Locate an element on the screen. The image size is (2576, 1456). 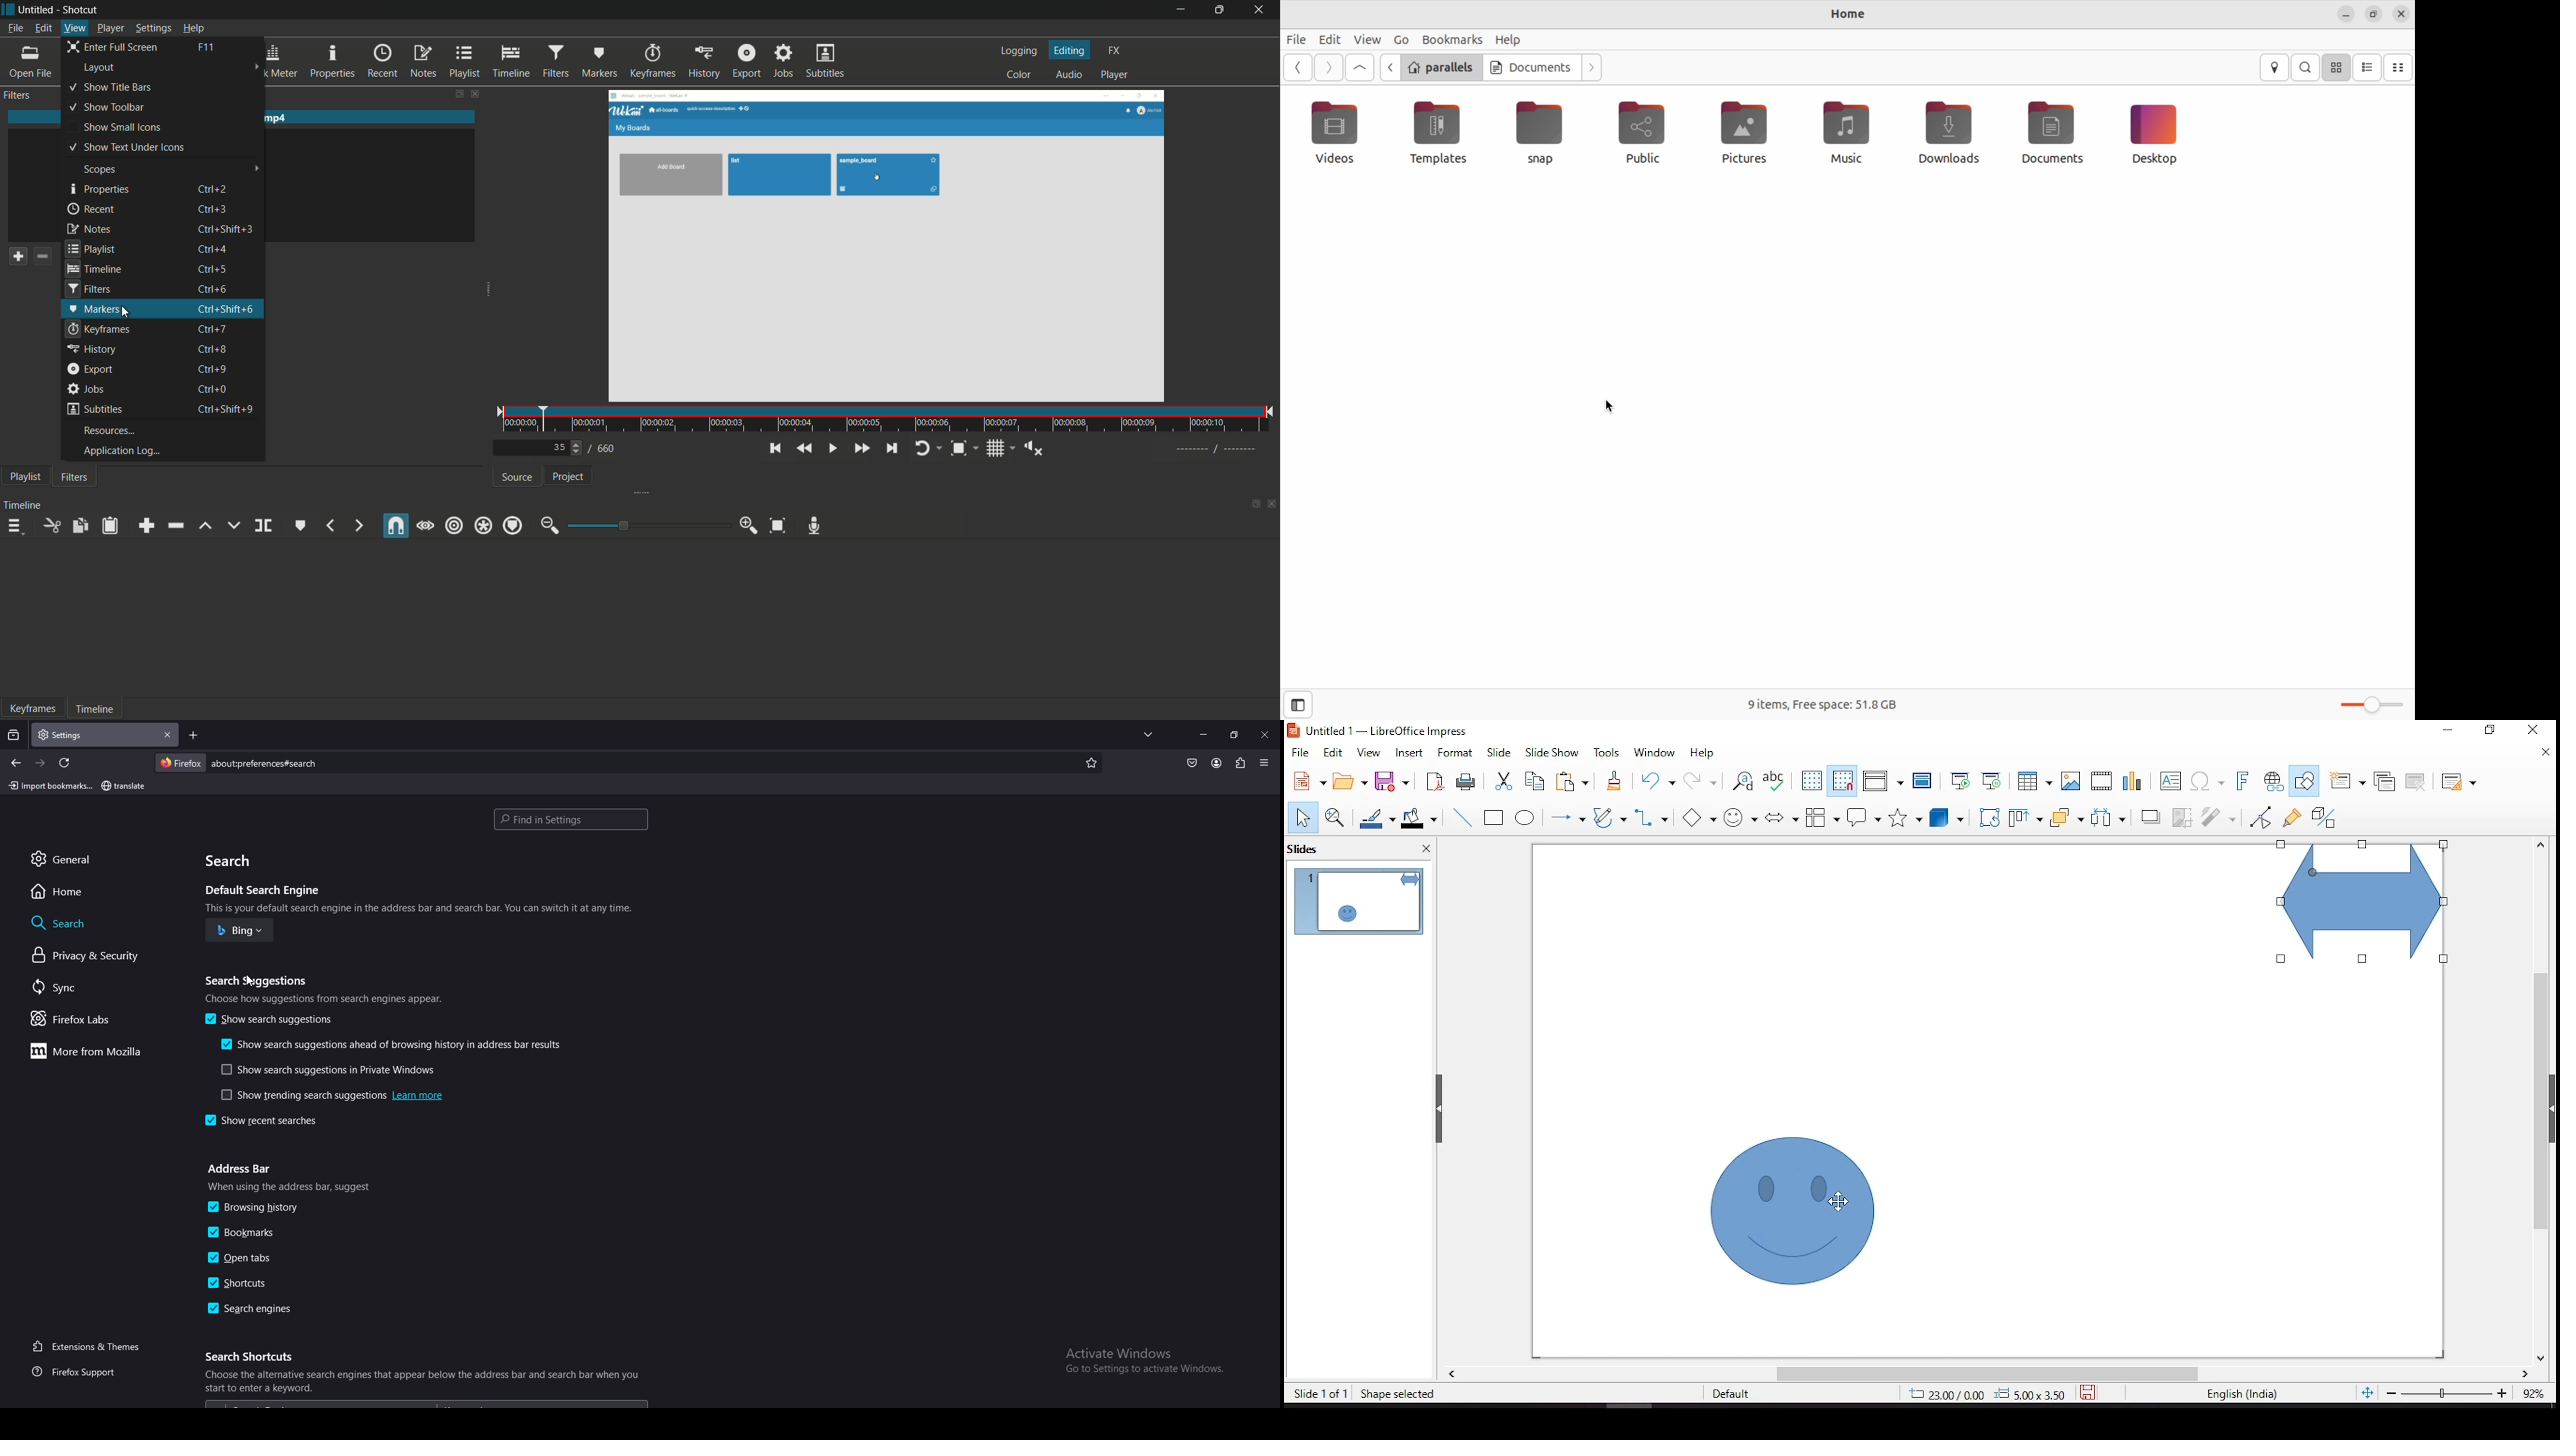
zoom out is located at coordinates (550, 526).